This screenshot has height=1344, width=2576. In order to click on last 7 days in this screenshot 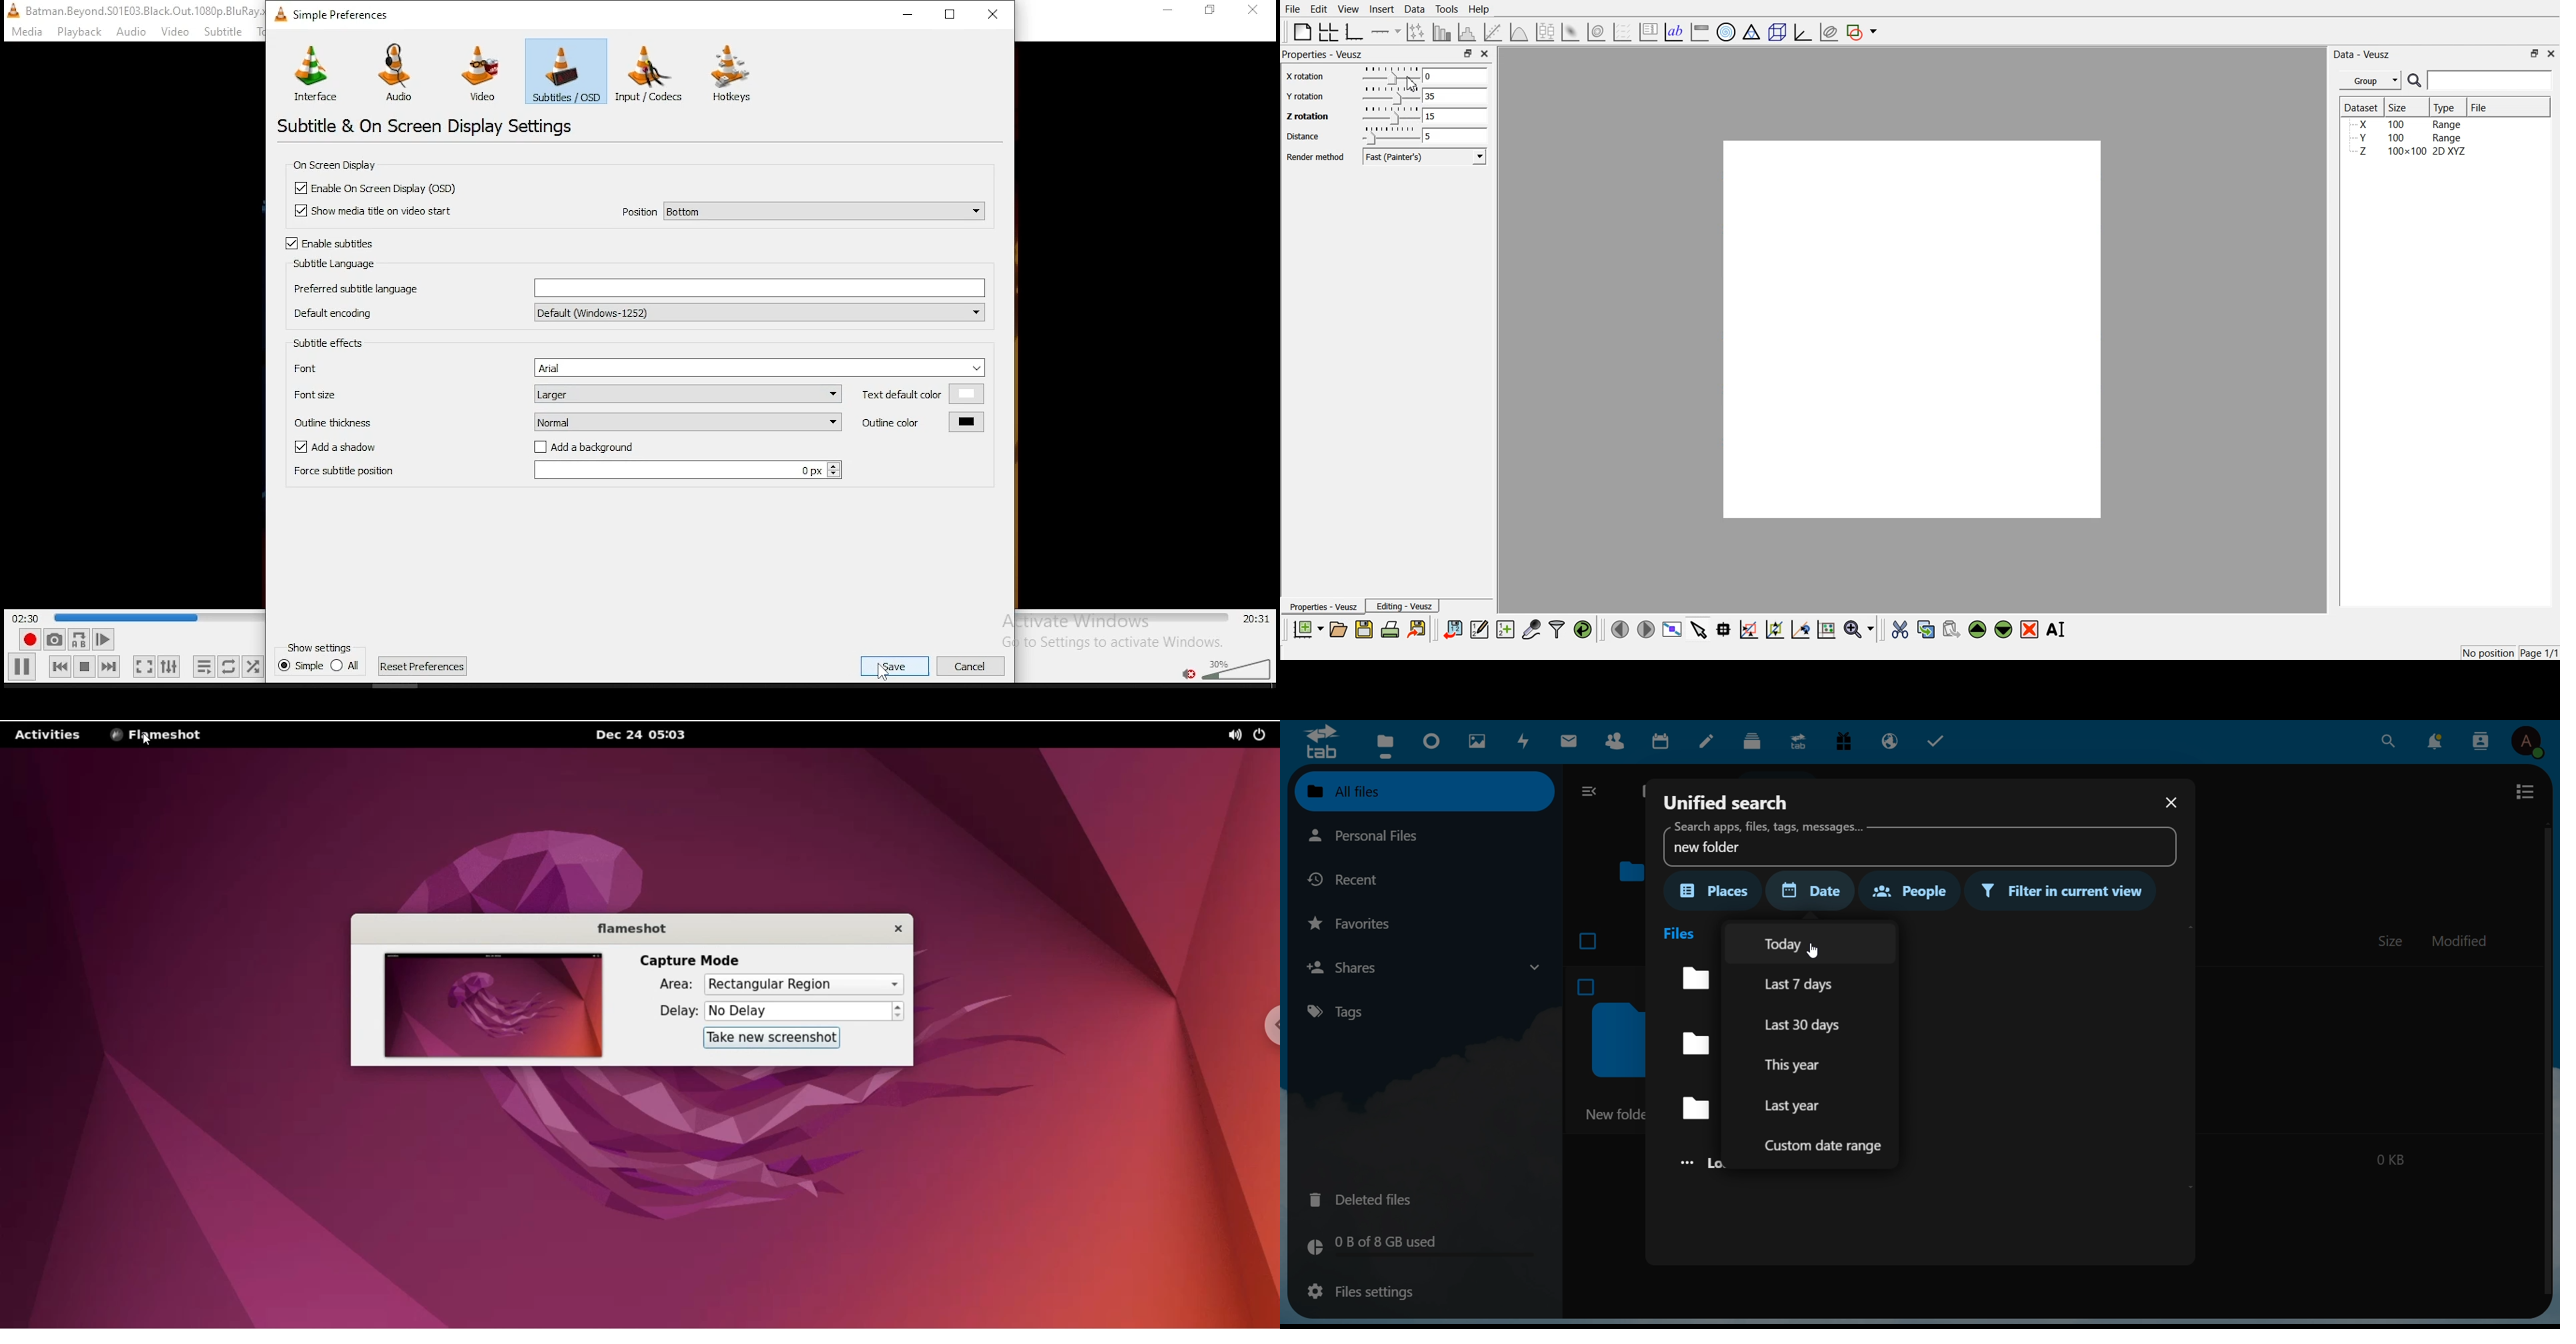, I will do `click(1812, 984)`.